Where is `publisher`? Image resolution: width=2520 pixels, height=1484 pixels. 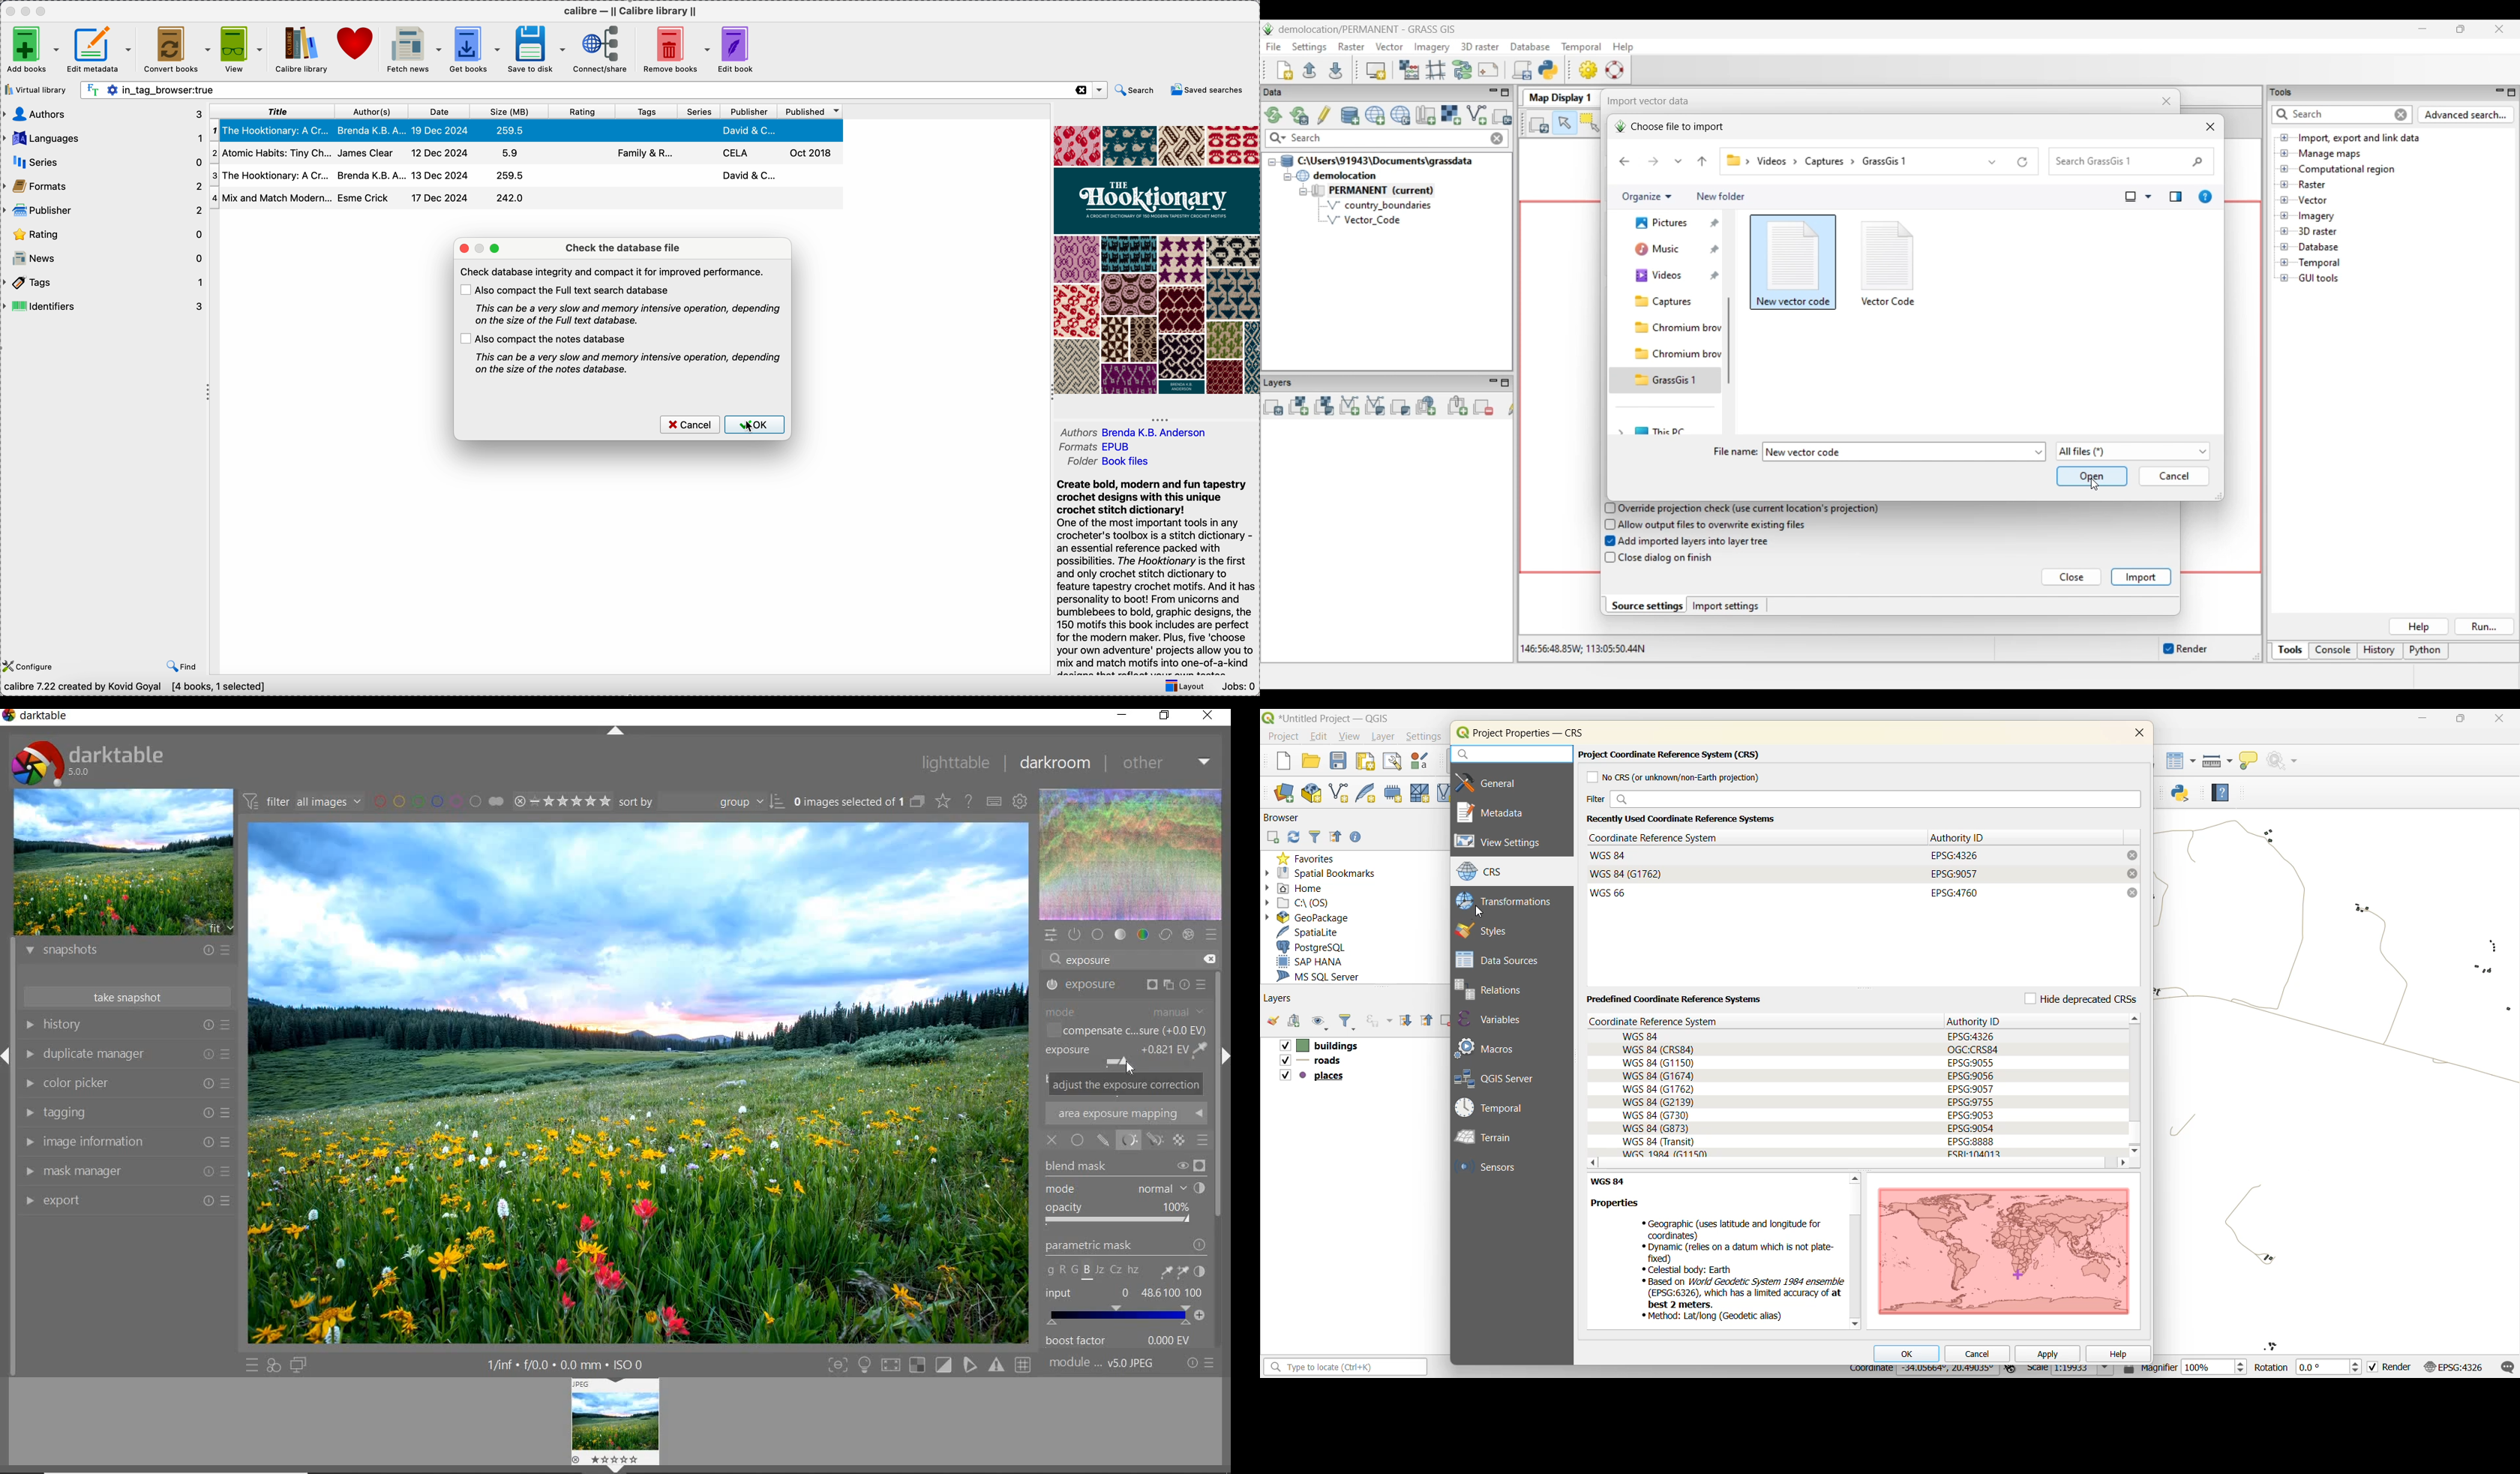
publisher is located at coordinates (103, 209).